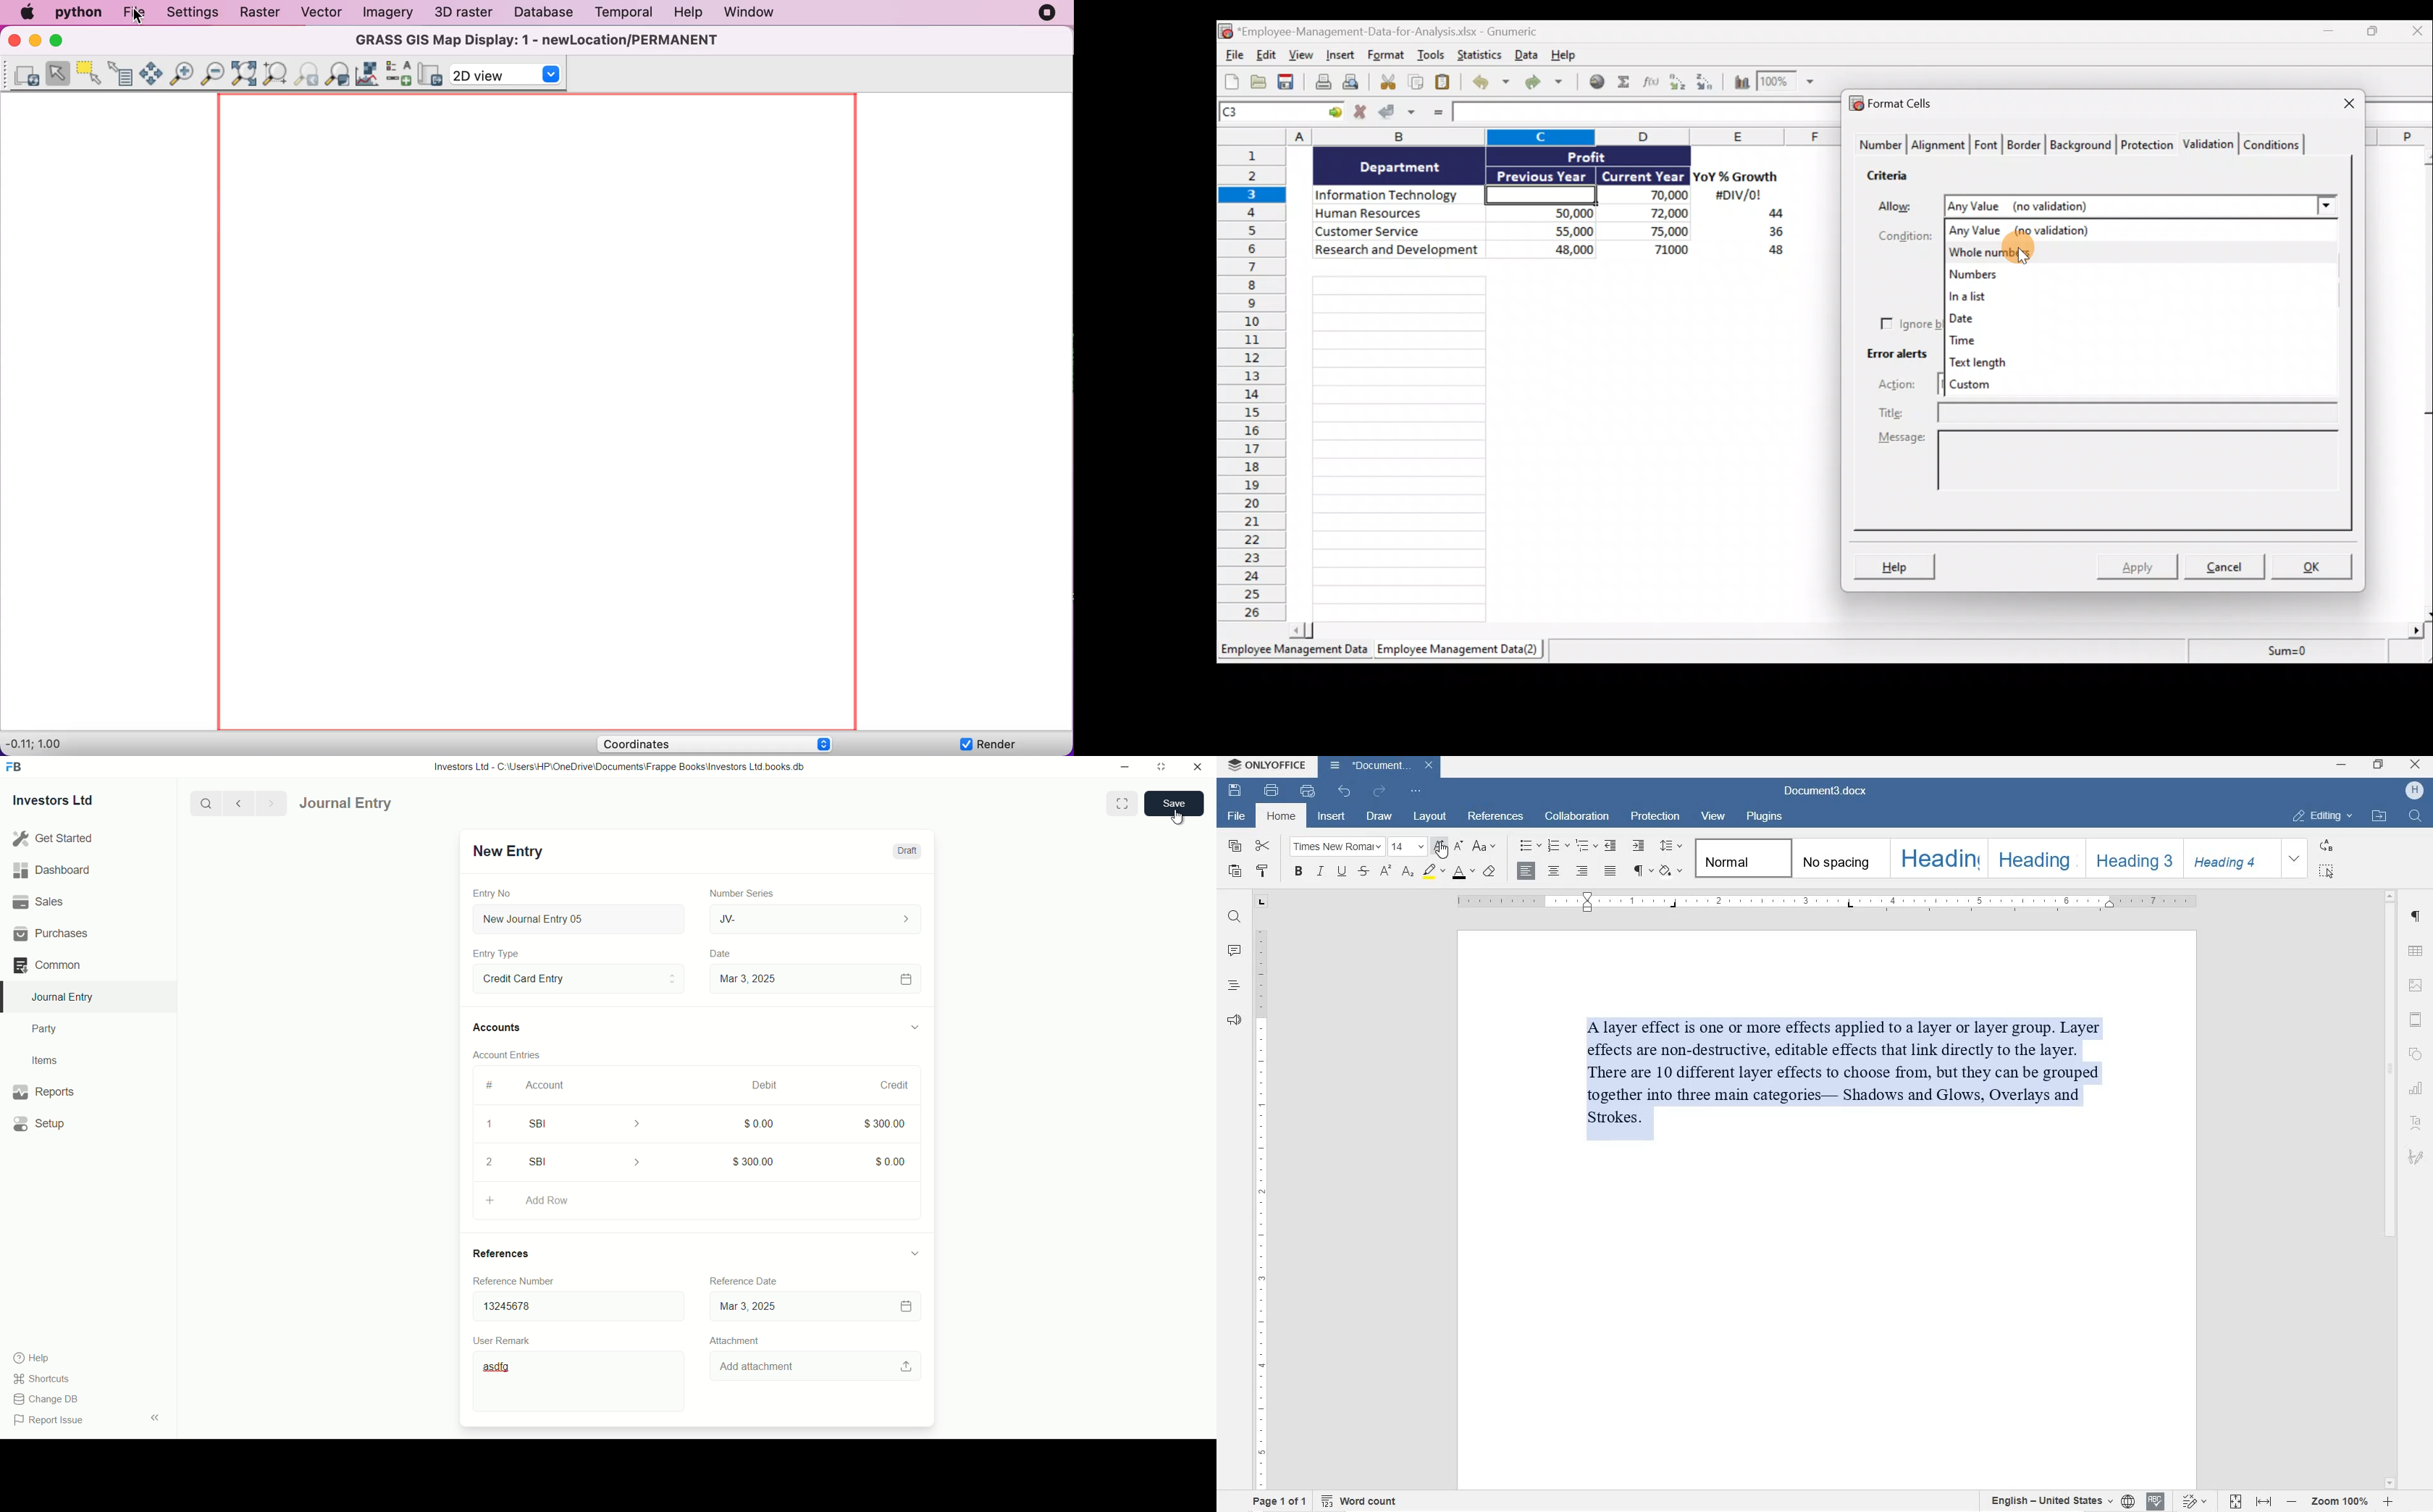 The width and height of the screenshot is (2436, 1512). What do you see at coordinates (756, 1123) in the screenshot?
I see `$0.00` at bounding box center [756, 1123].